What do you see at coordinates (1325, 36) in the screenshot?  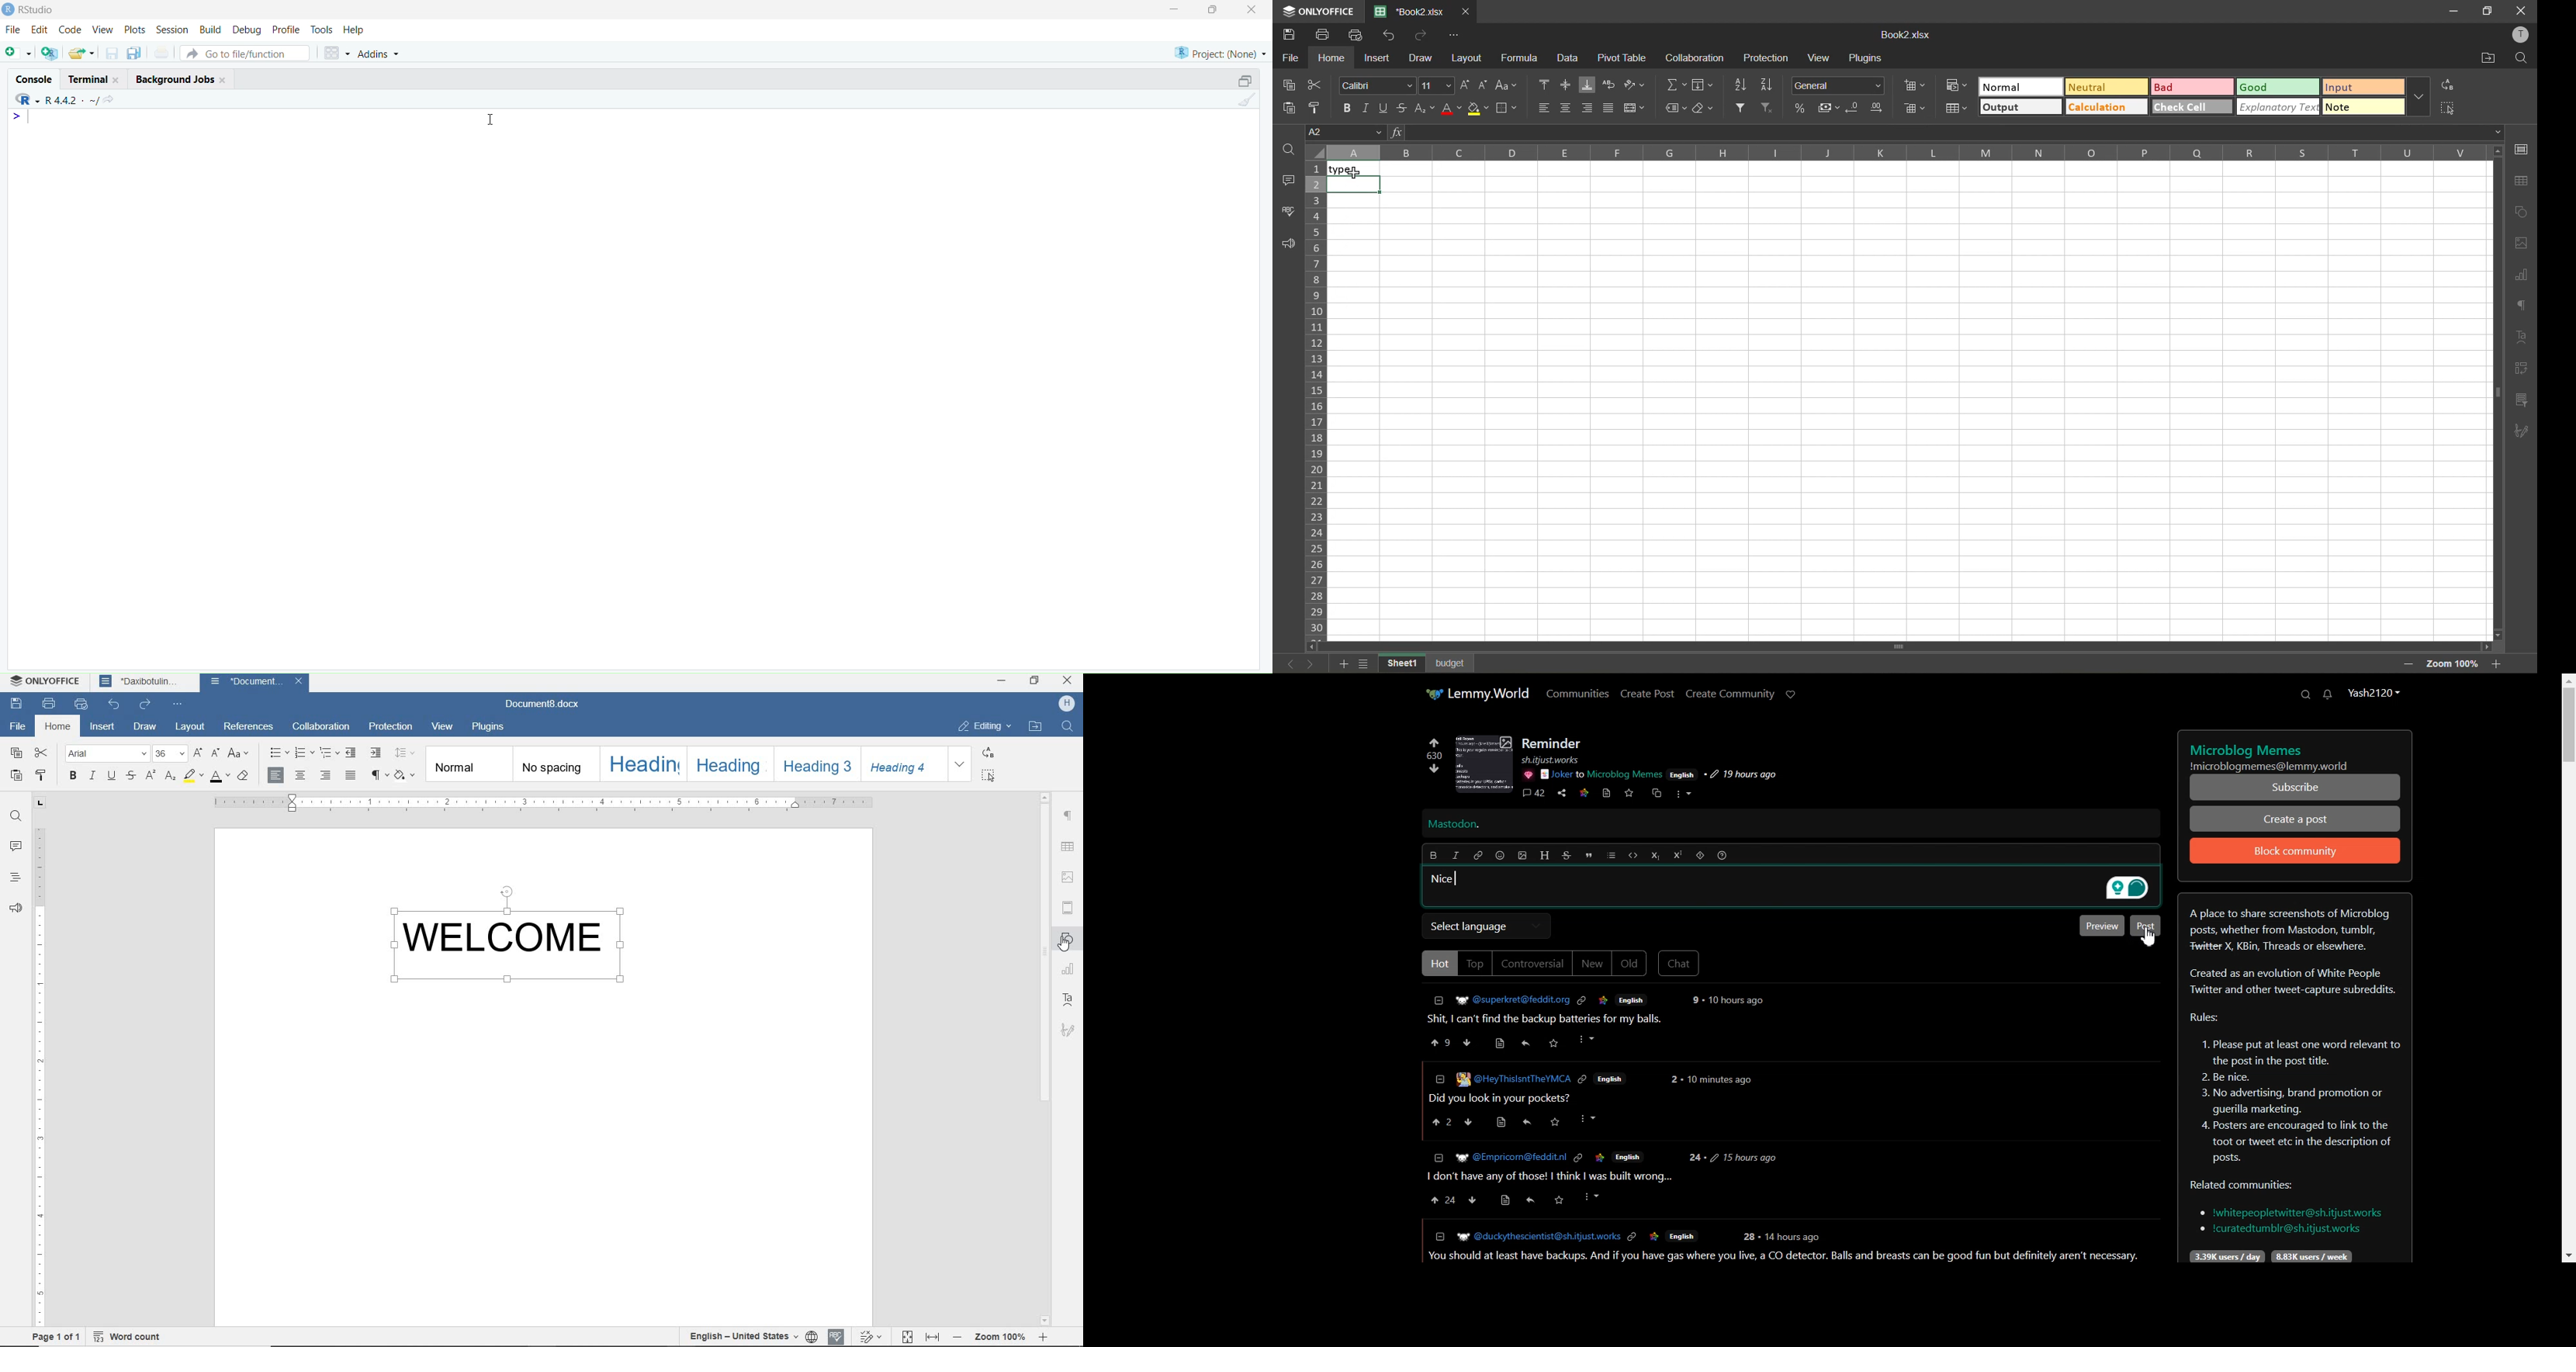 I see `print` at bounding box center [1325, 36].